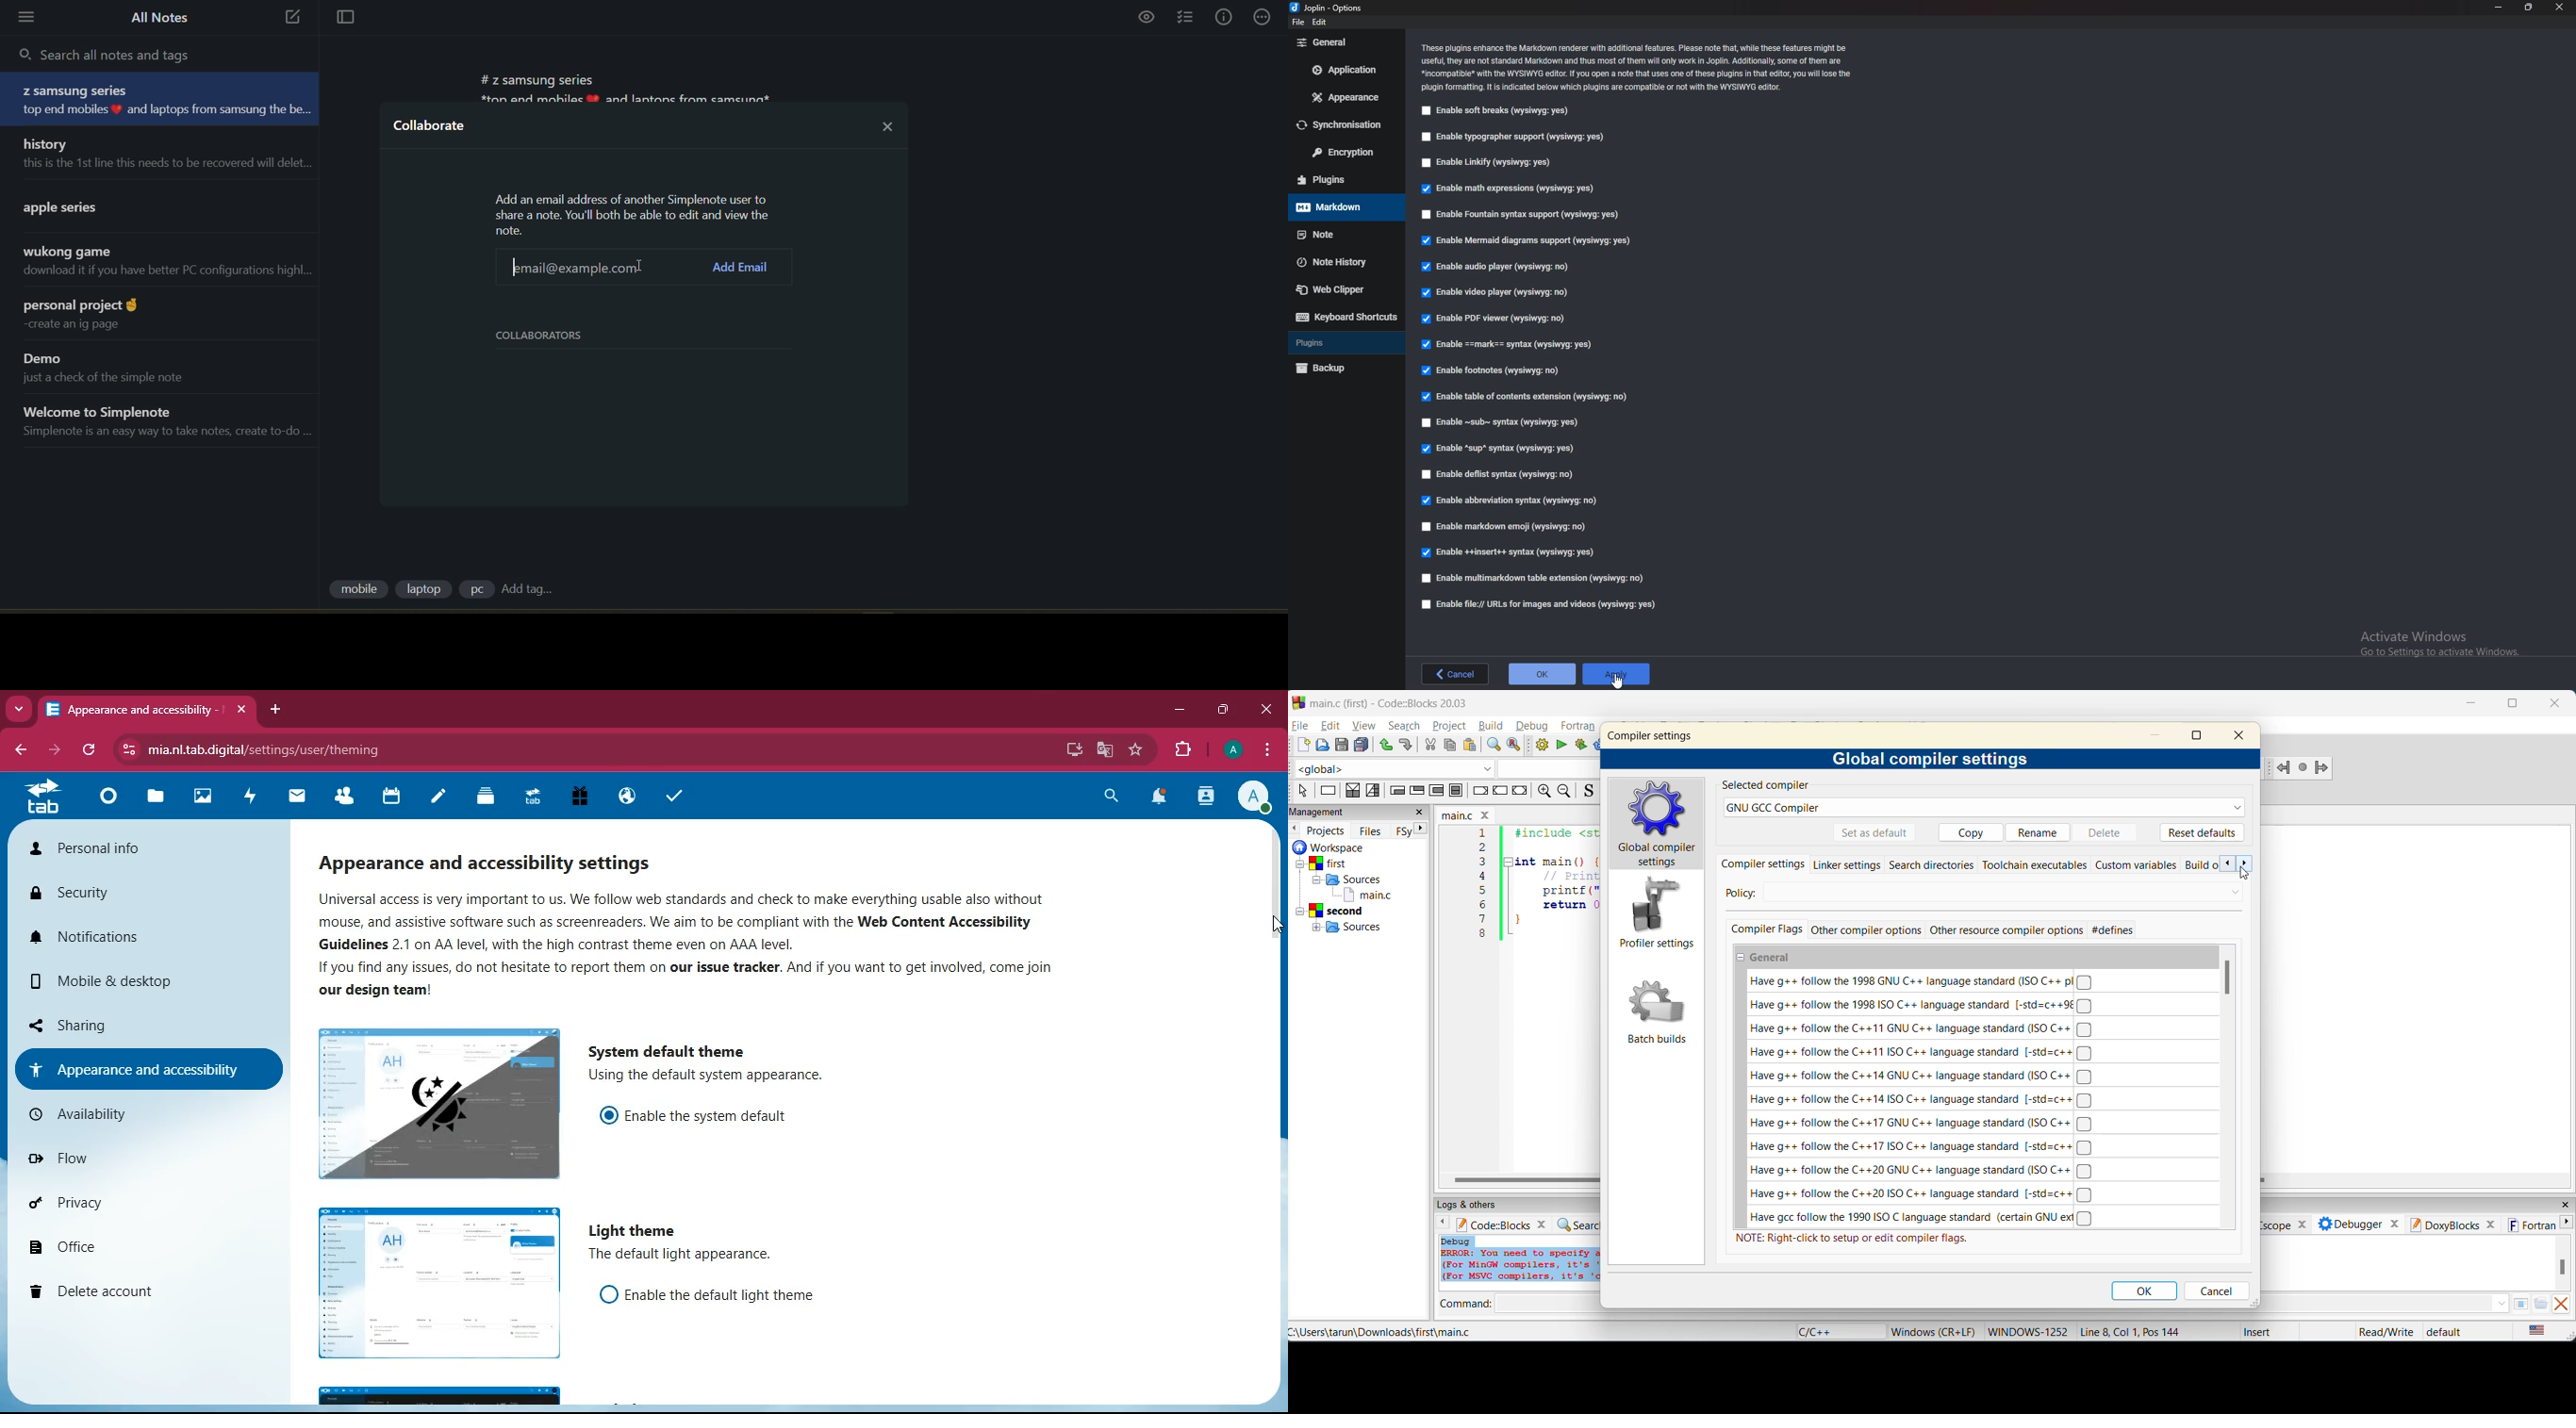 The width and height of the screenshot is (2576, 1428). What do you see at coordinates (1332, 7) in the screenshot?
I see `options` at bounding box center [1332, 7].